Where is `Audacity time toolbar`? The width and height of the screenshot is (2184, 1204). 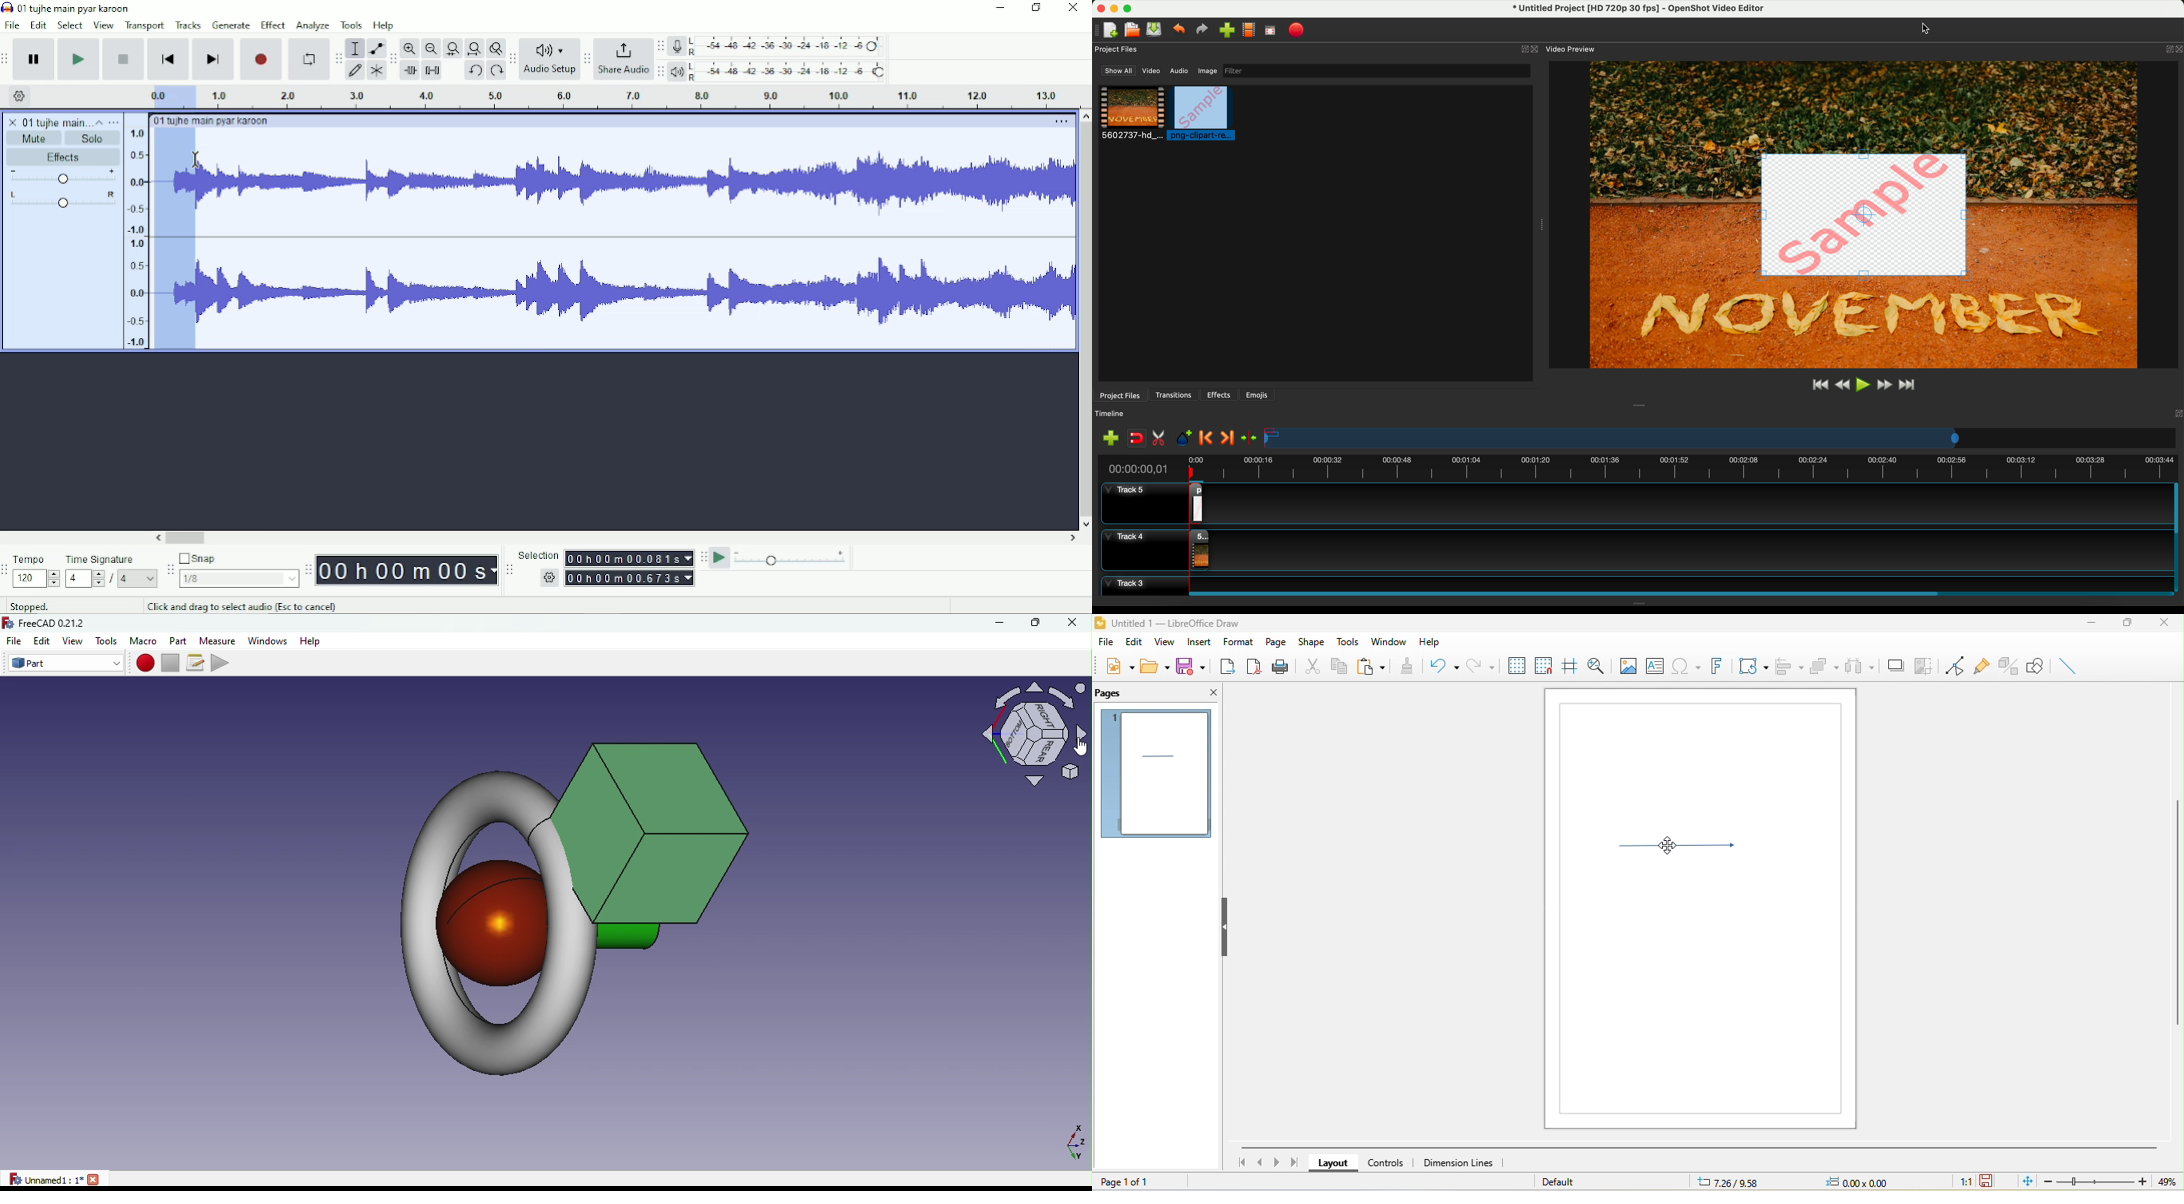
Audacity time toolbar is located at coordinates (307, 570).